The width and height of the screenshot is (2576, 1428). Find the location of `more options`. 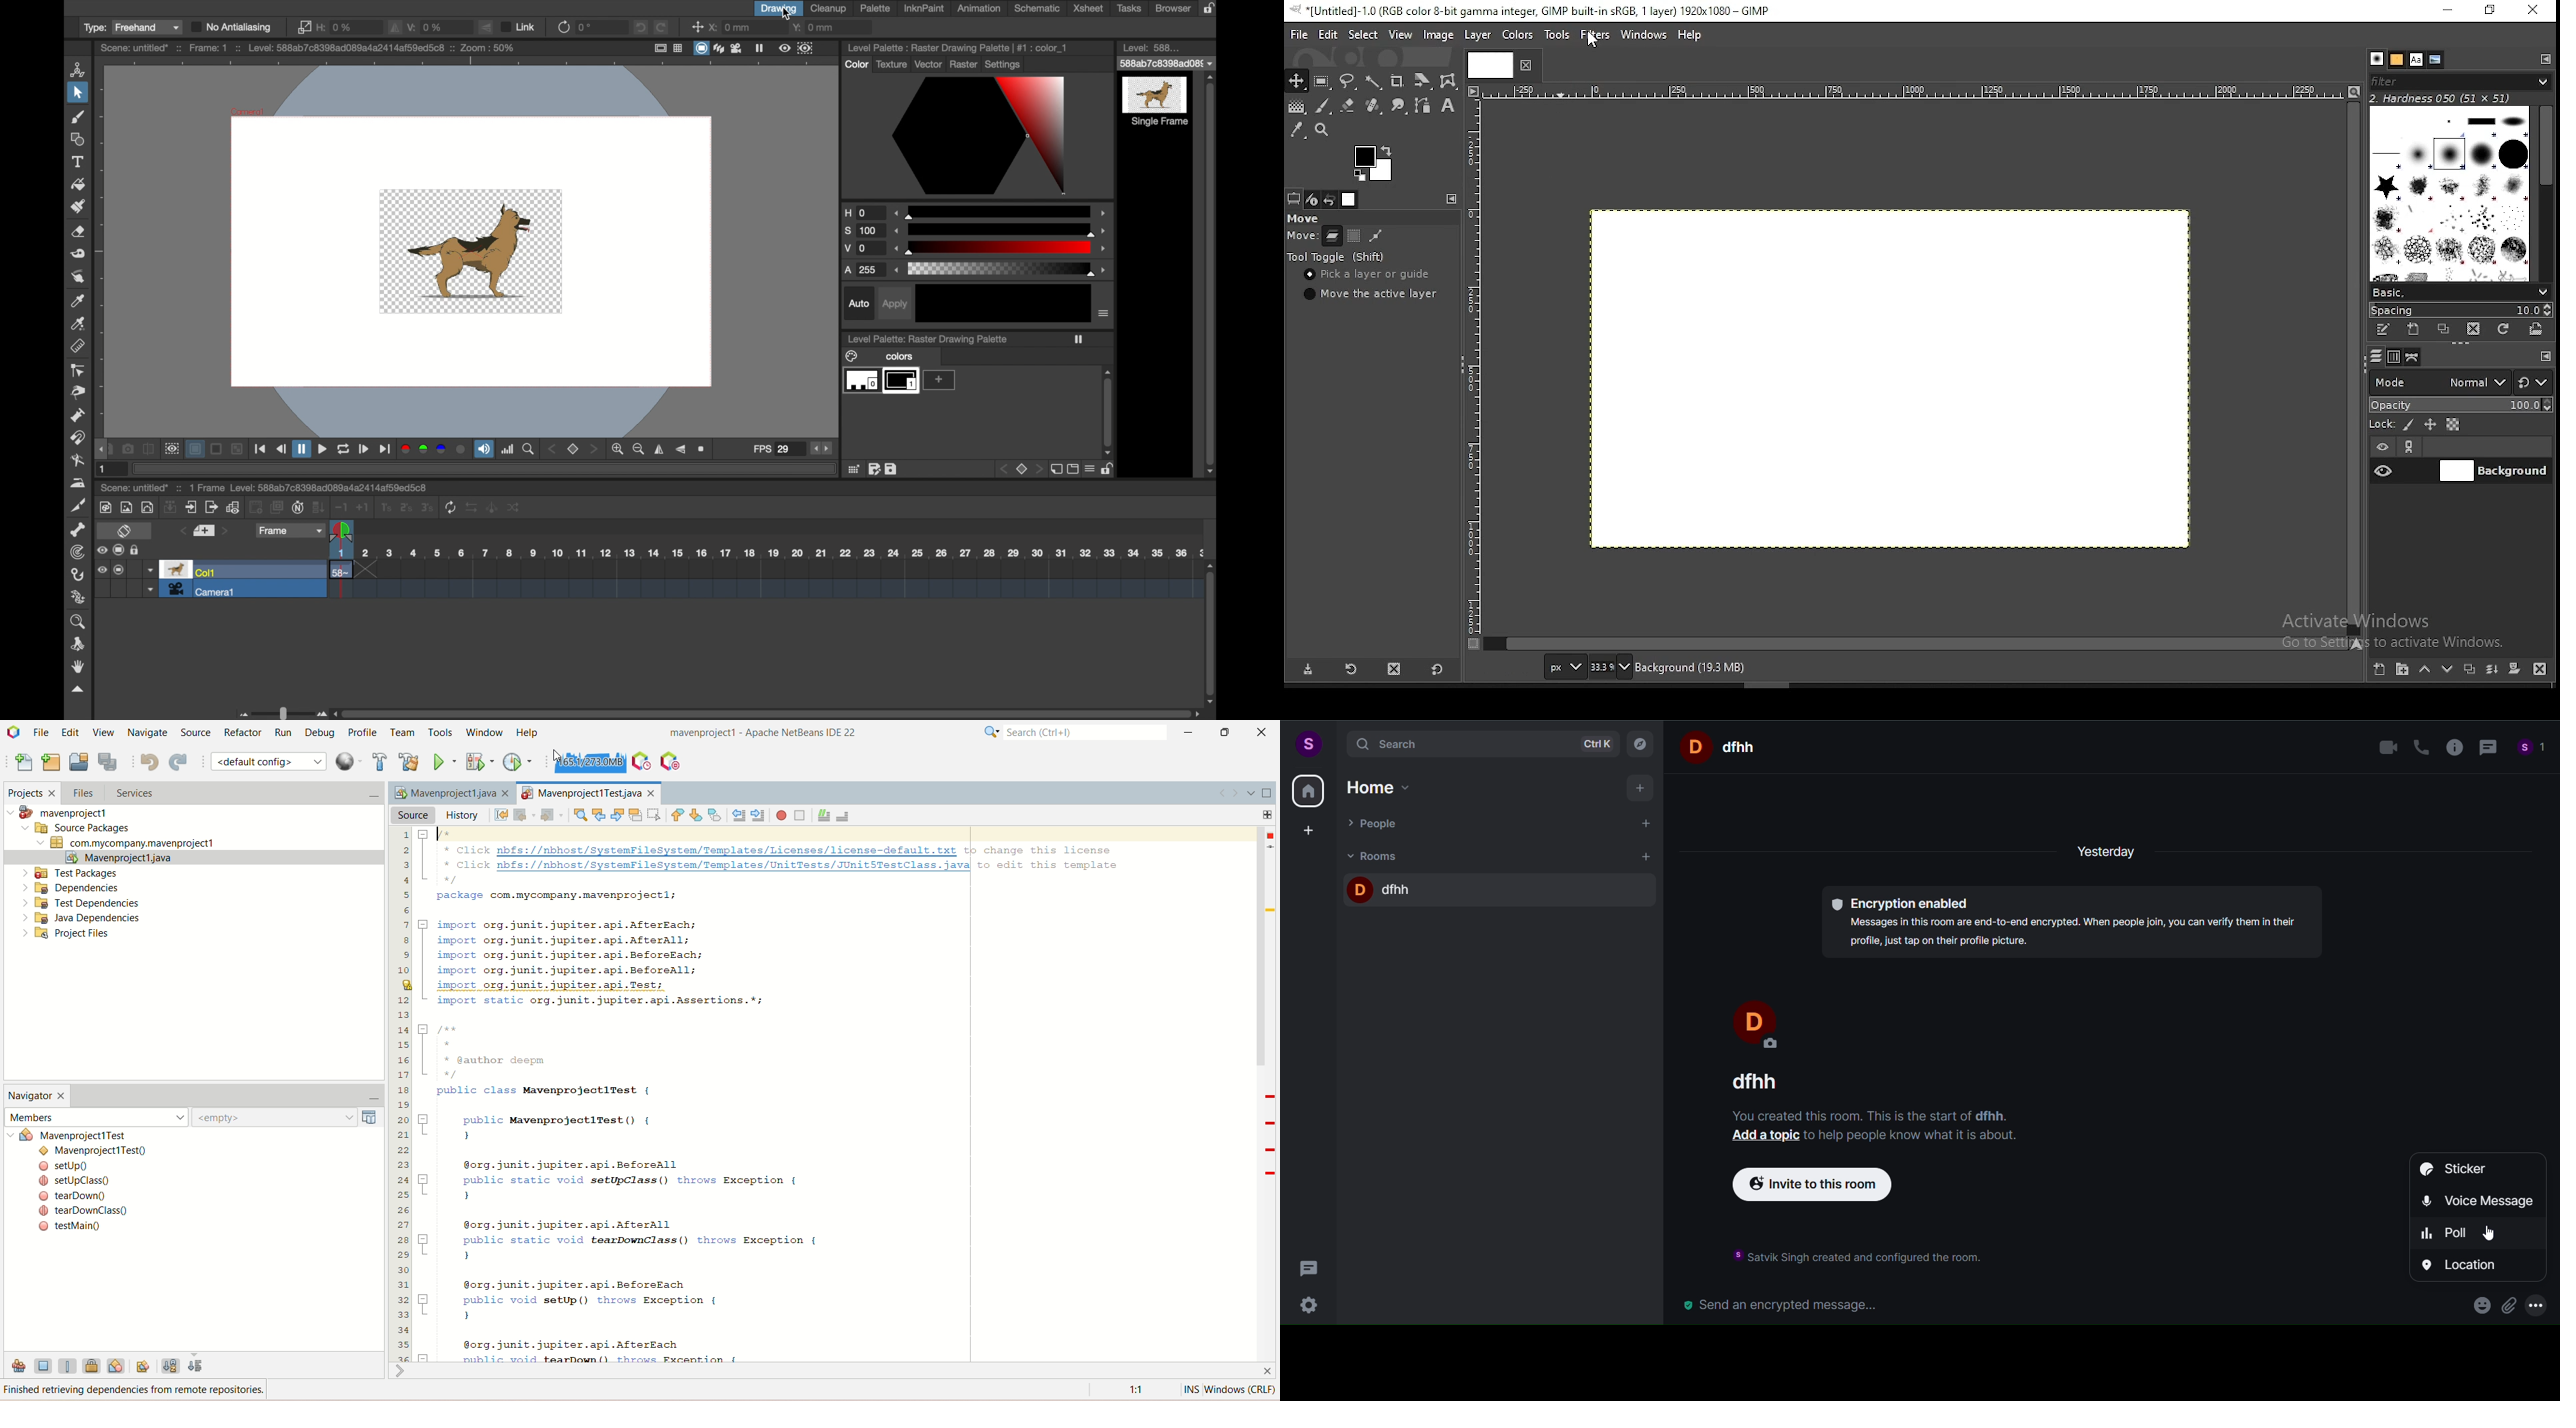

more options is located at coordinates (2536, 1307).